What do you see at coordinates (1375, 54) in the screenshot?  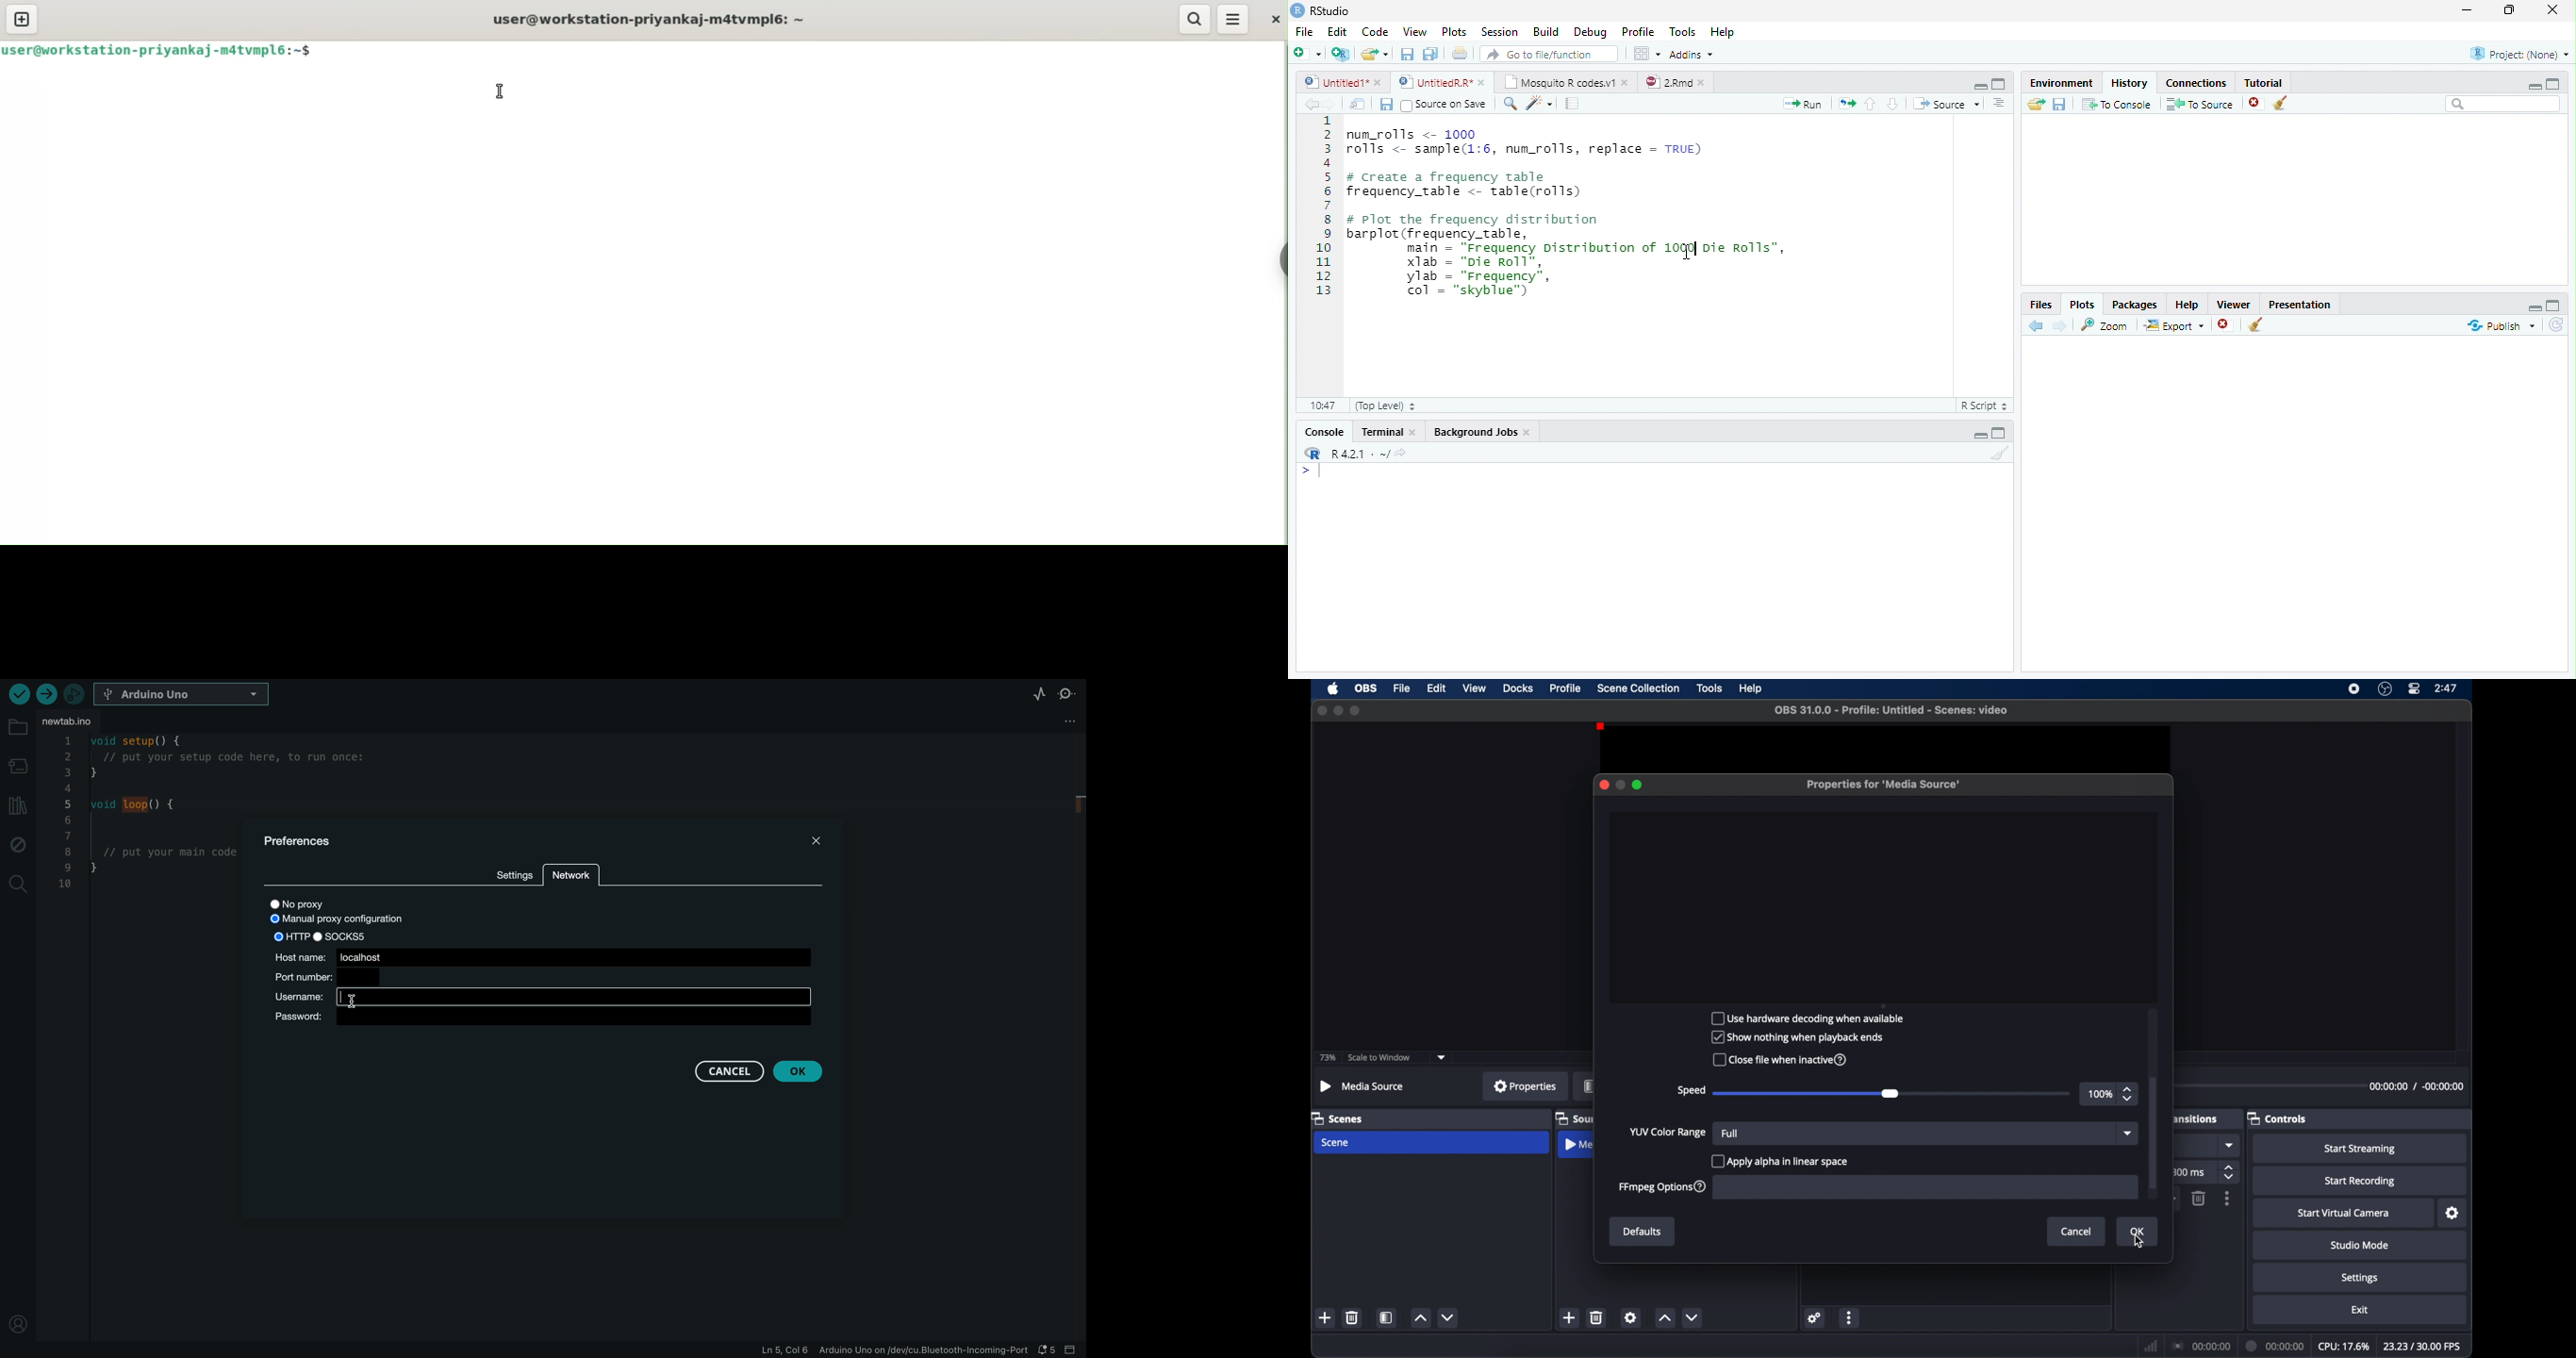 I see `Open an existing file` at bounding box center [1375, 54].